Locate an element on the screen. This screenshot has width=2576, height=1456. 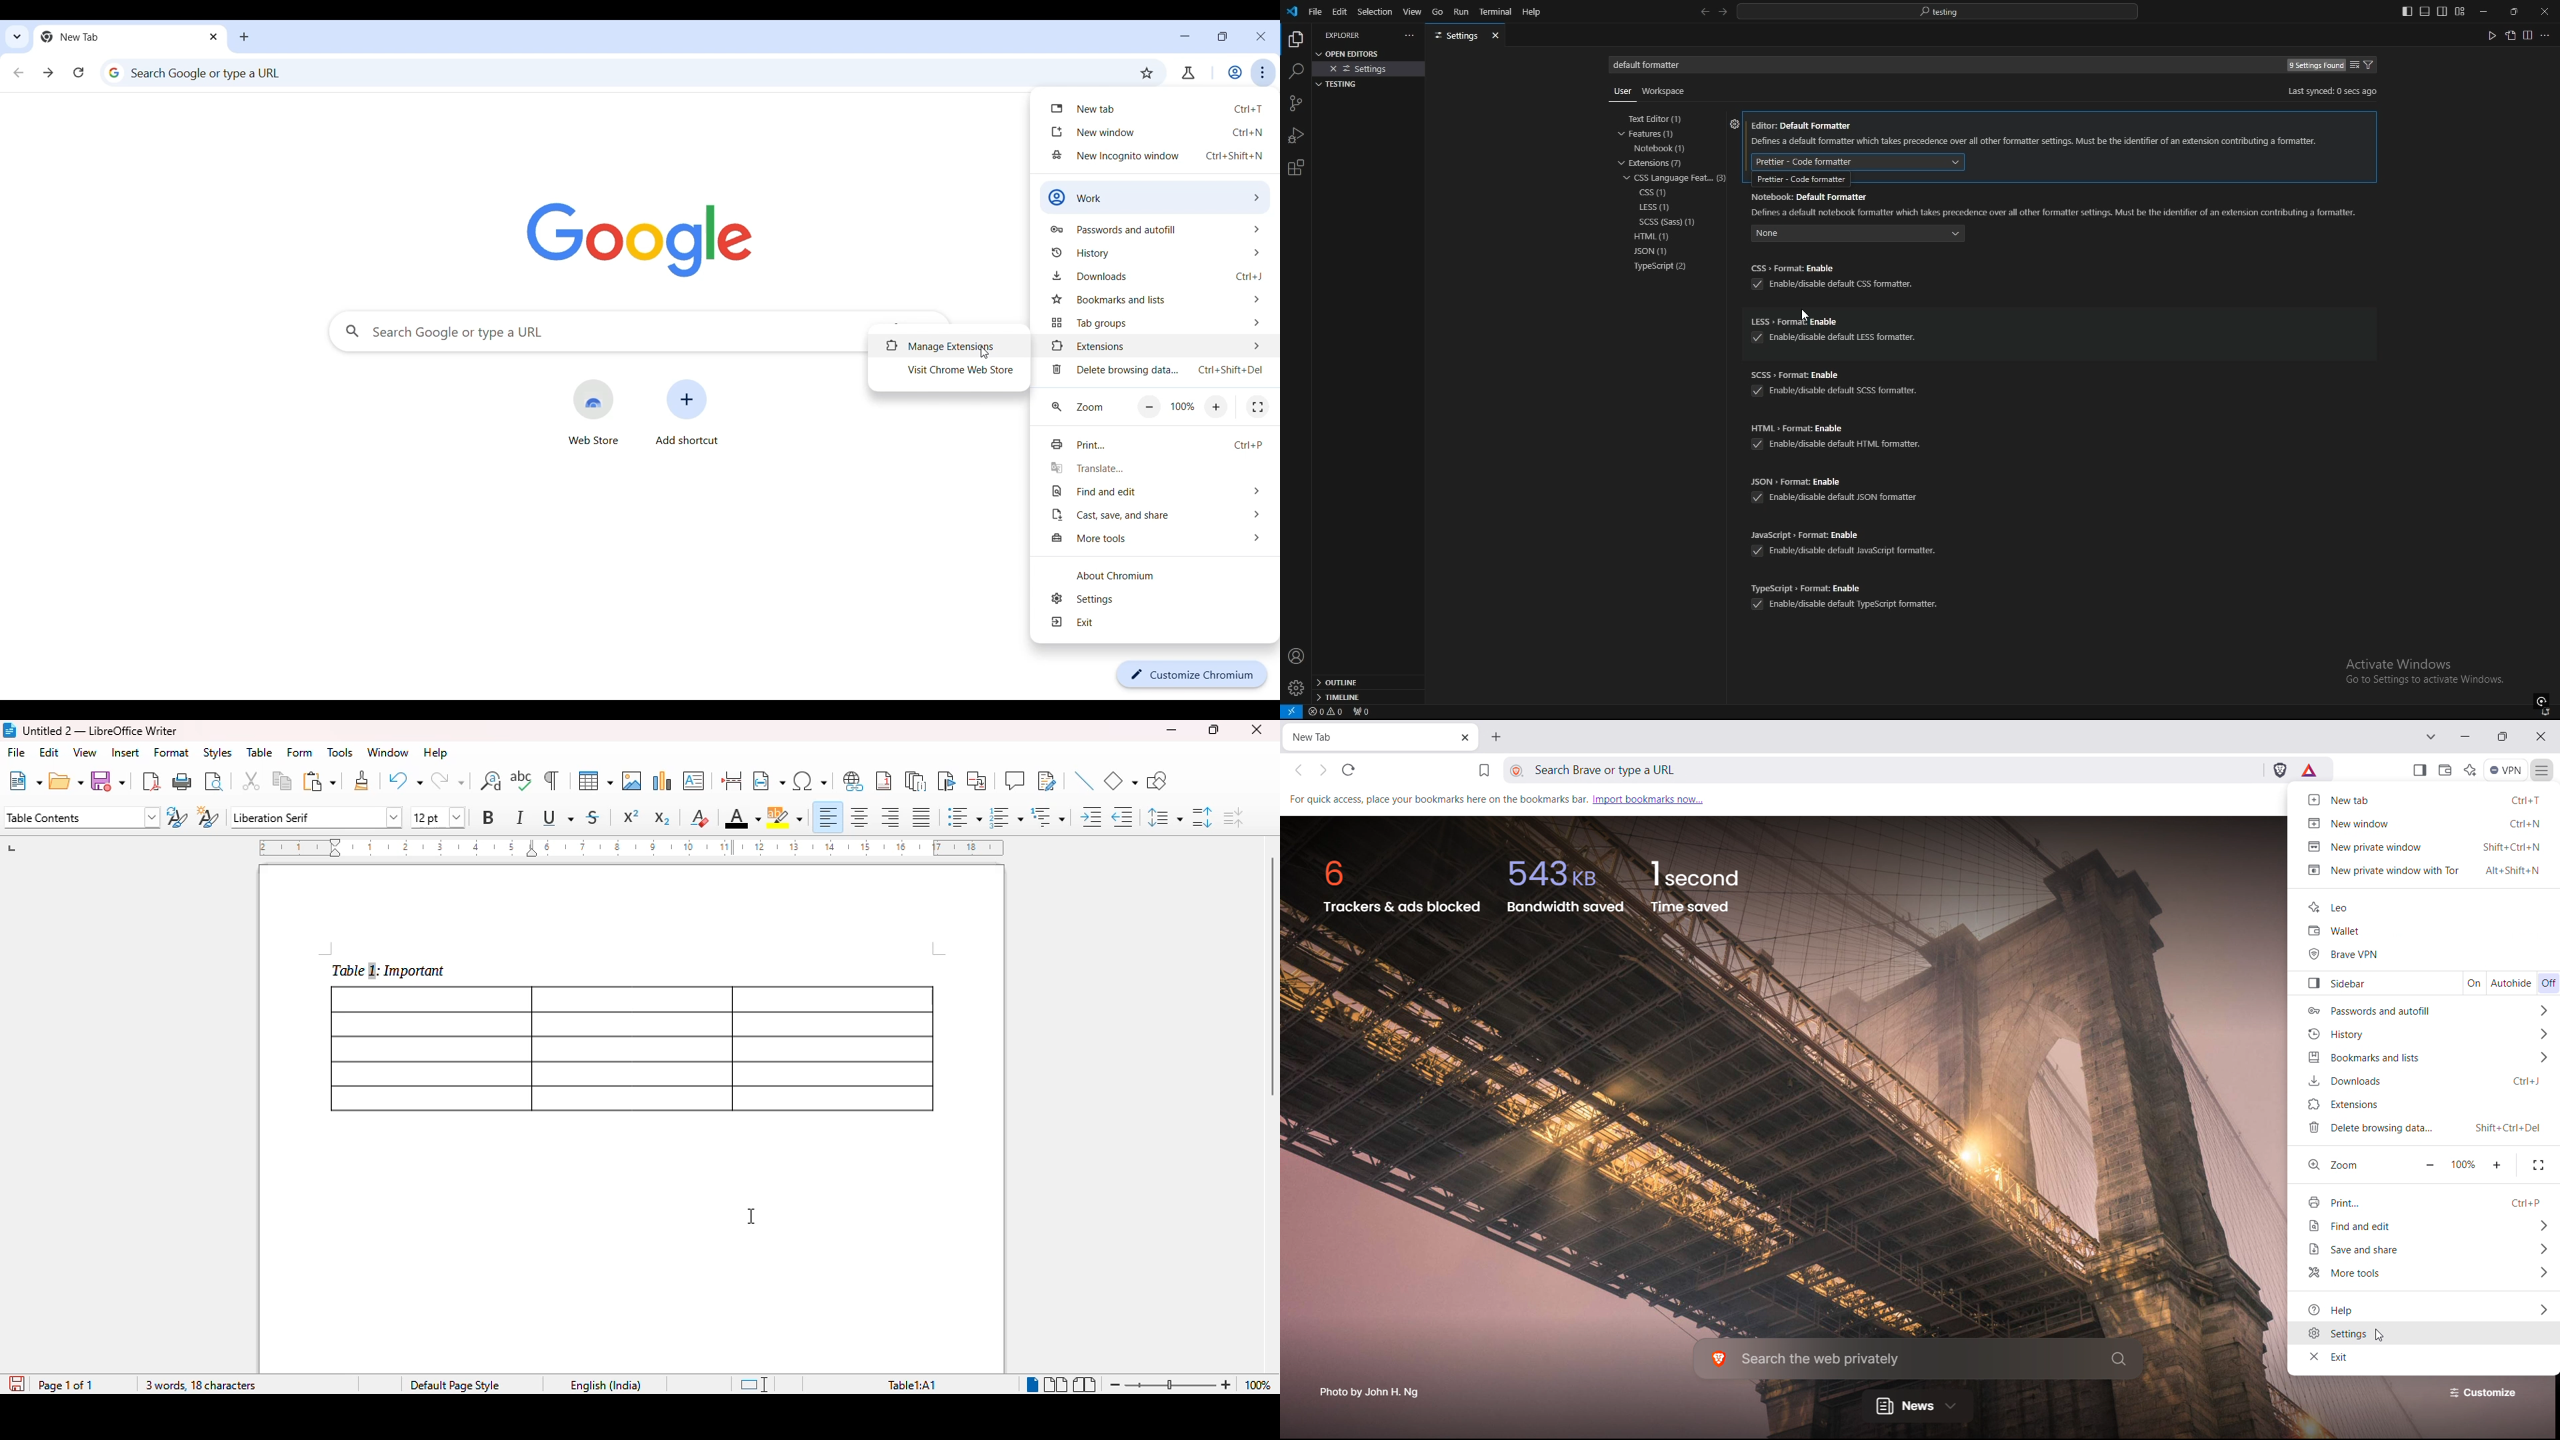
json is located at coordinates (1663, 252).